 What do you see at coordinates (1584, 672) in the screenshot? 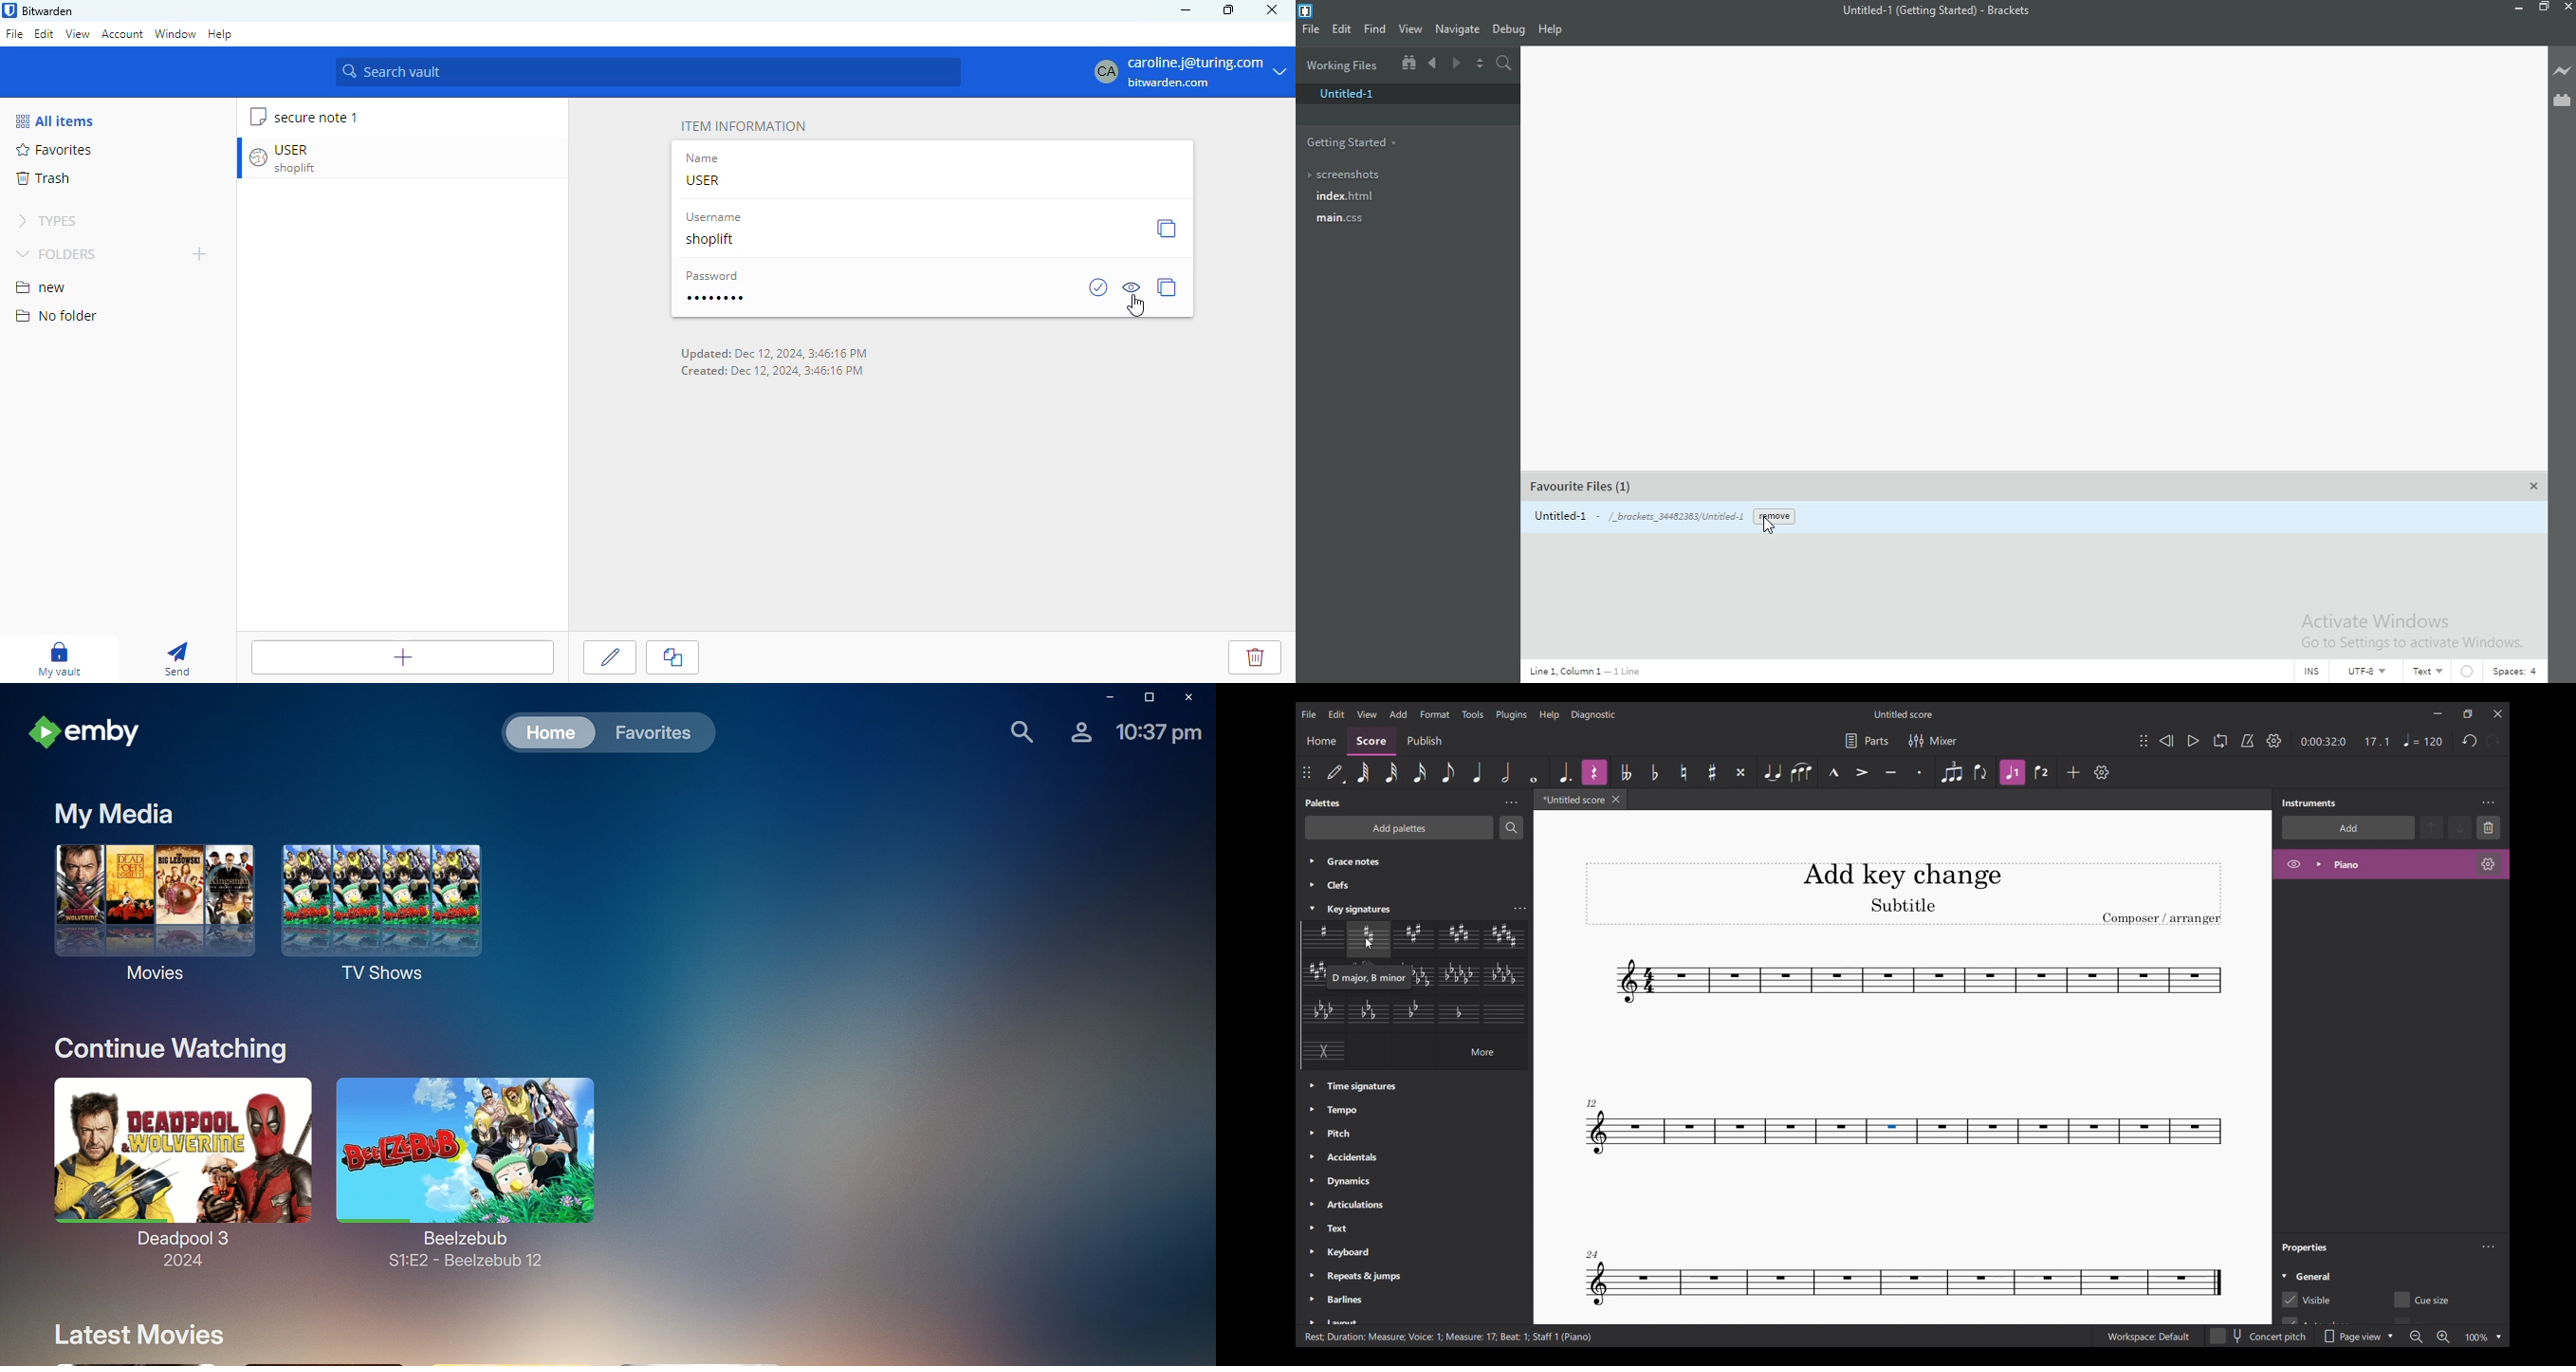
I see `Line code data` at bounding box center [1584, 672].